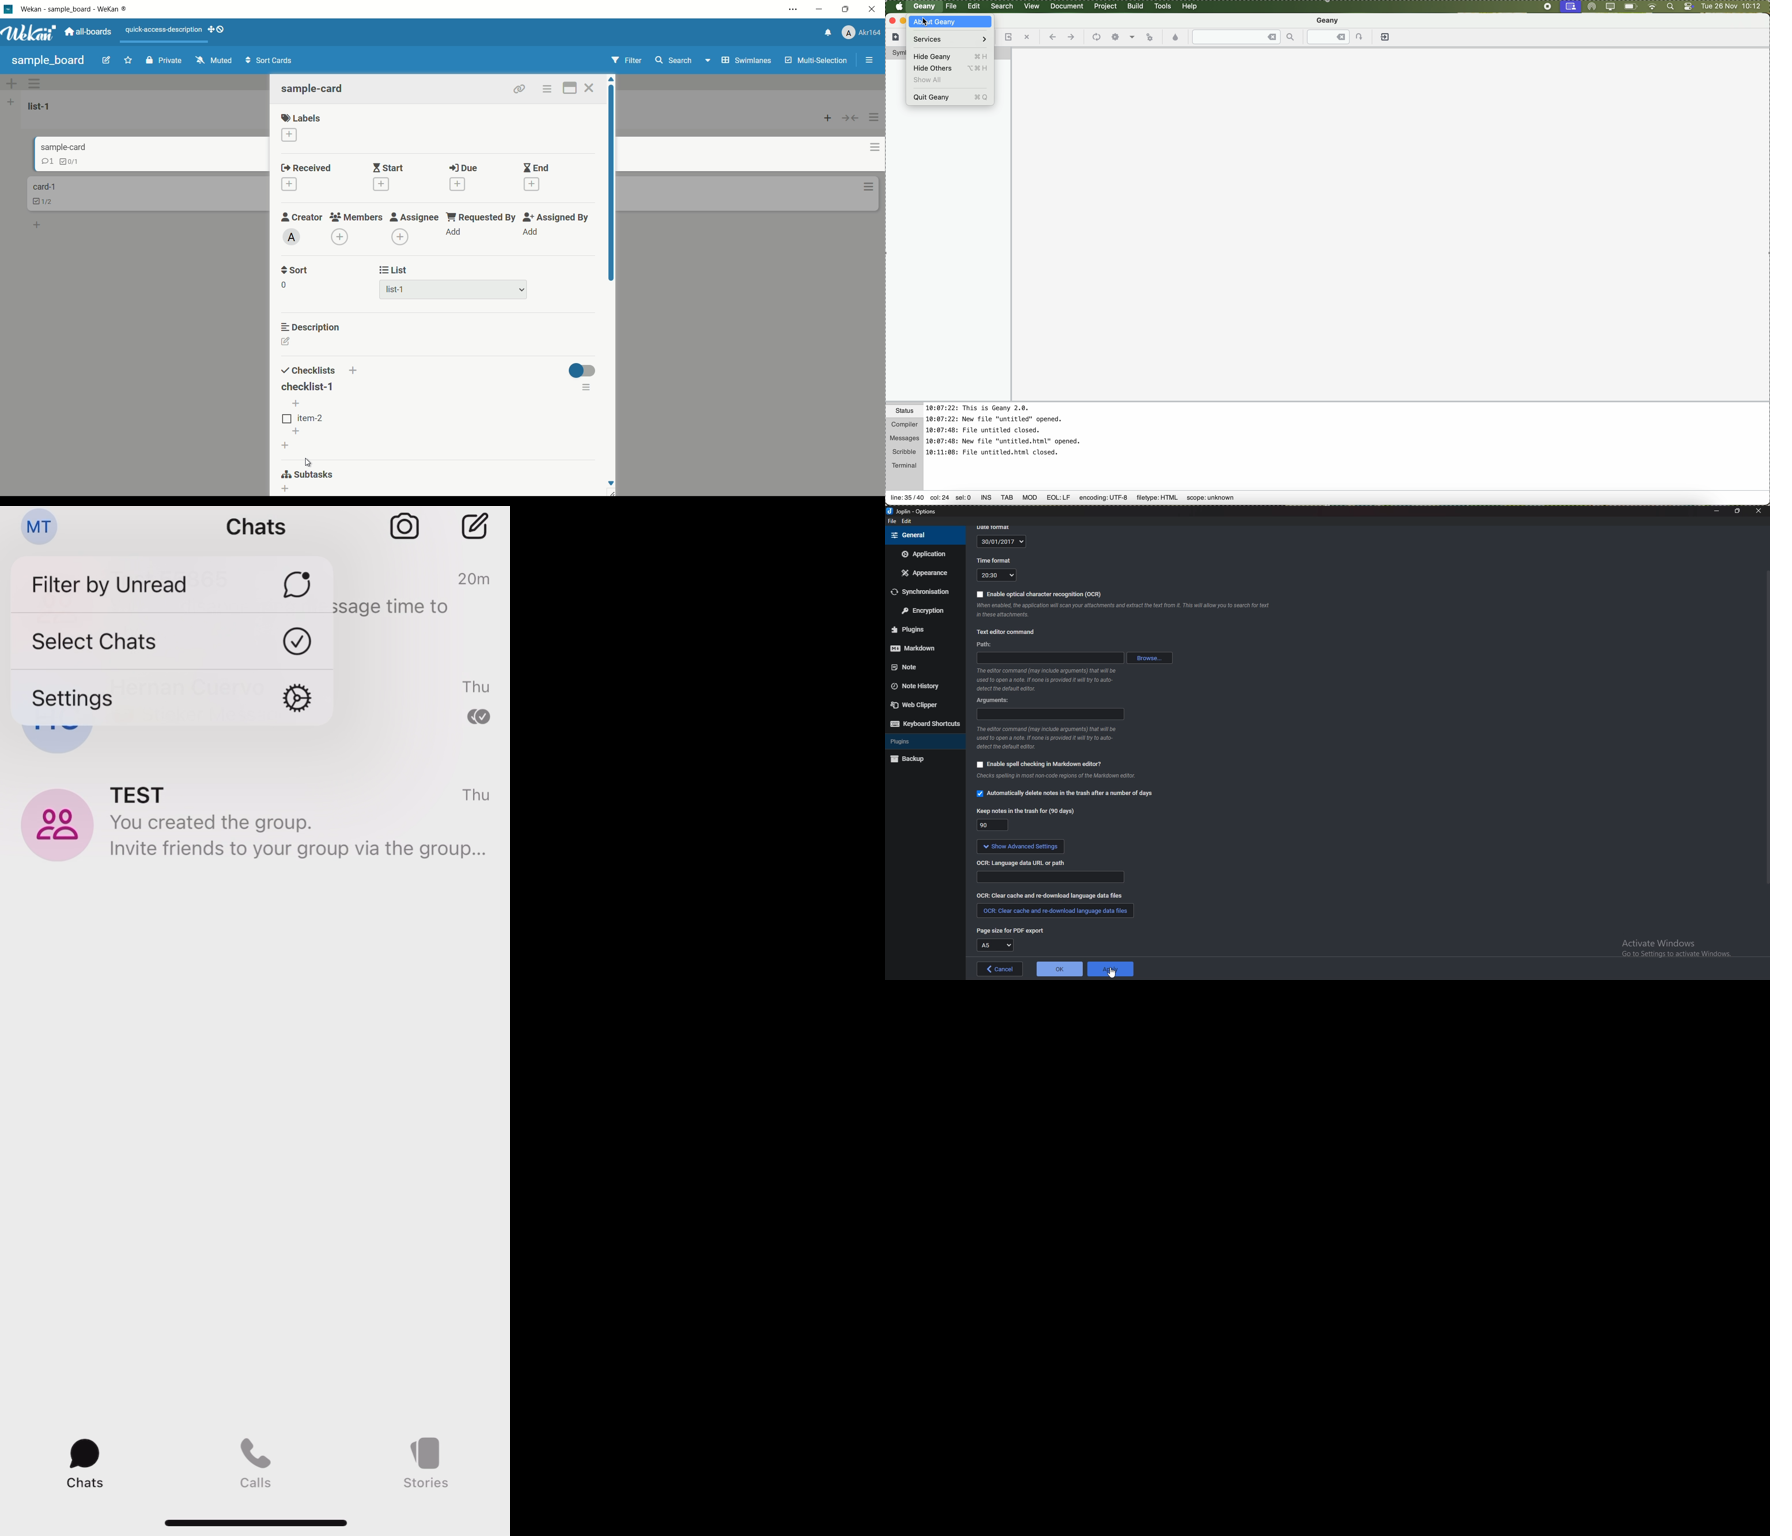  Describe the element at coordinates (920, 630) in the screenshot. I see `Plugins` at that location.